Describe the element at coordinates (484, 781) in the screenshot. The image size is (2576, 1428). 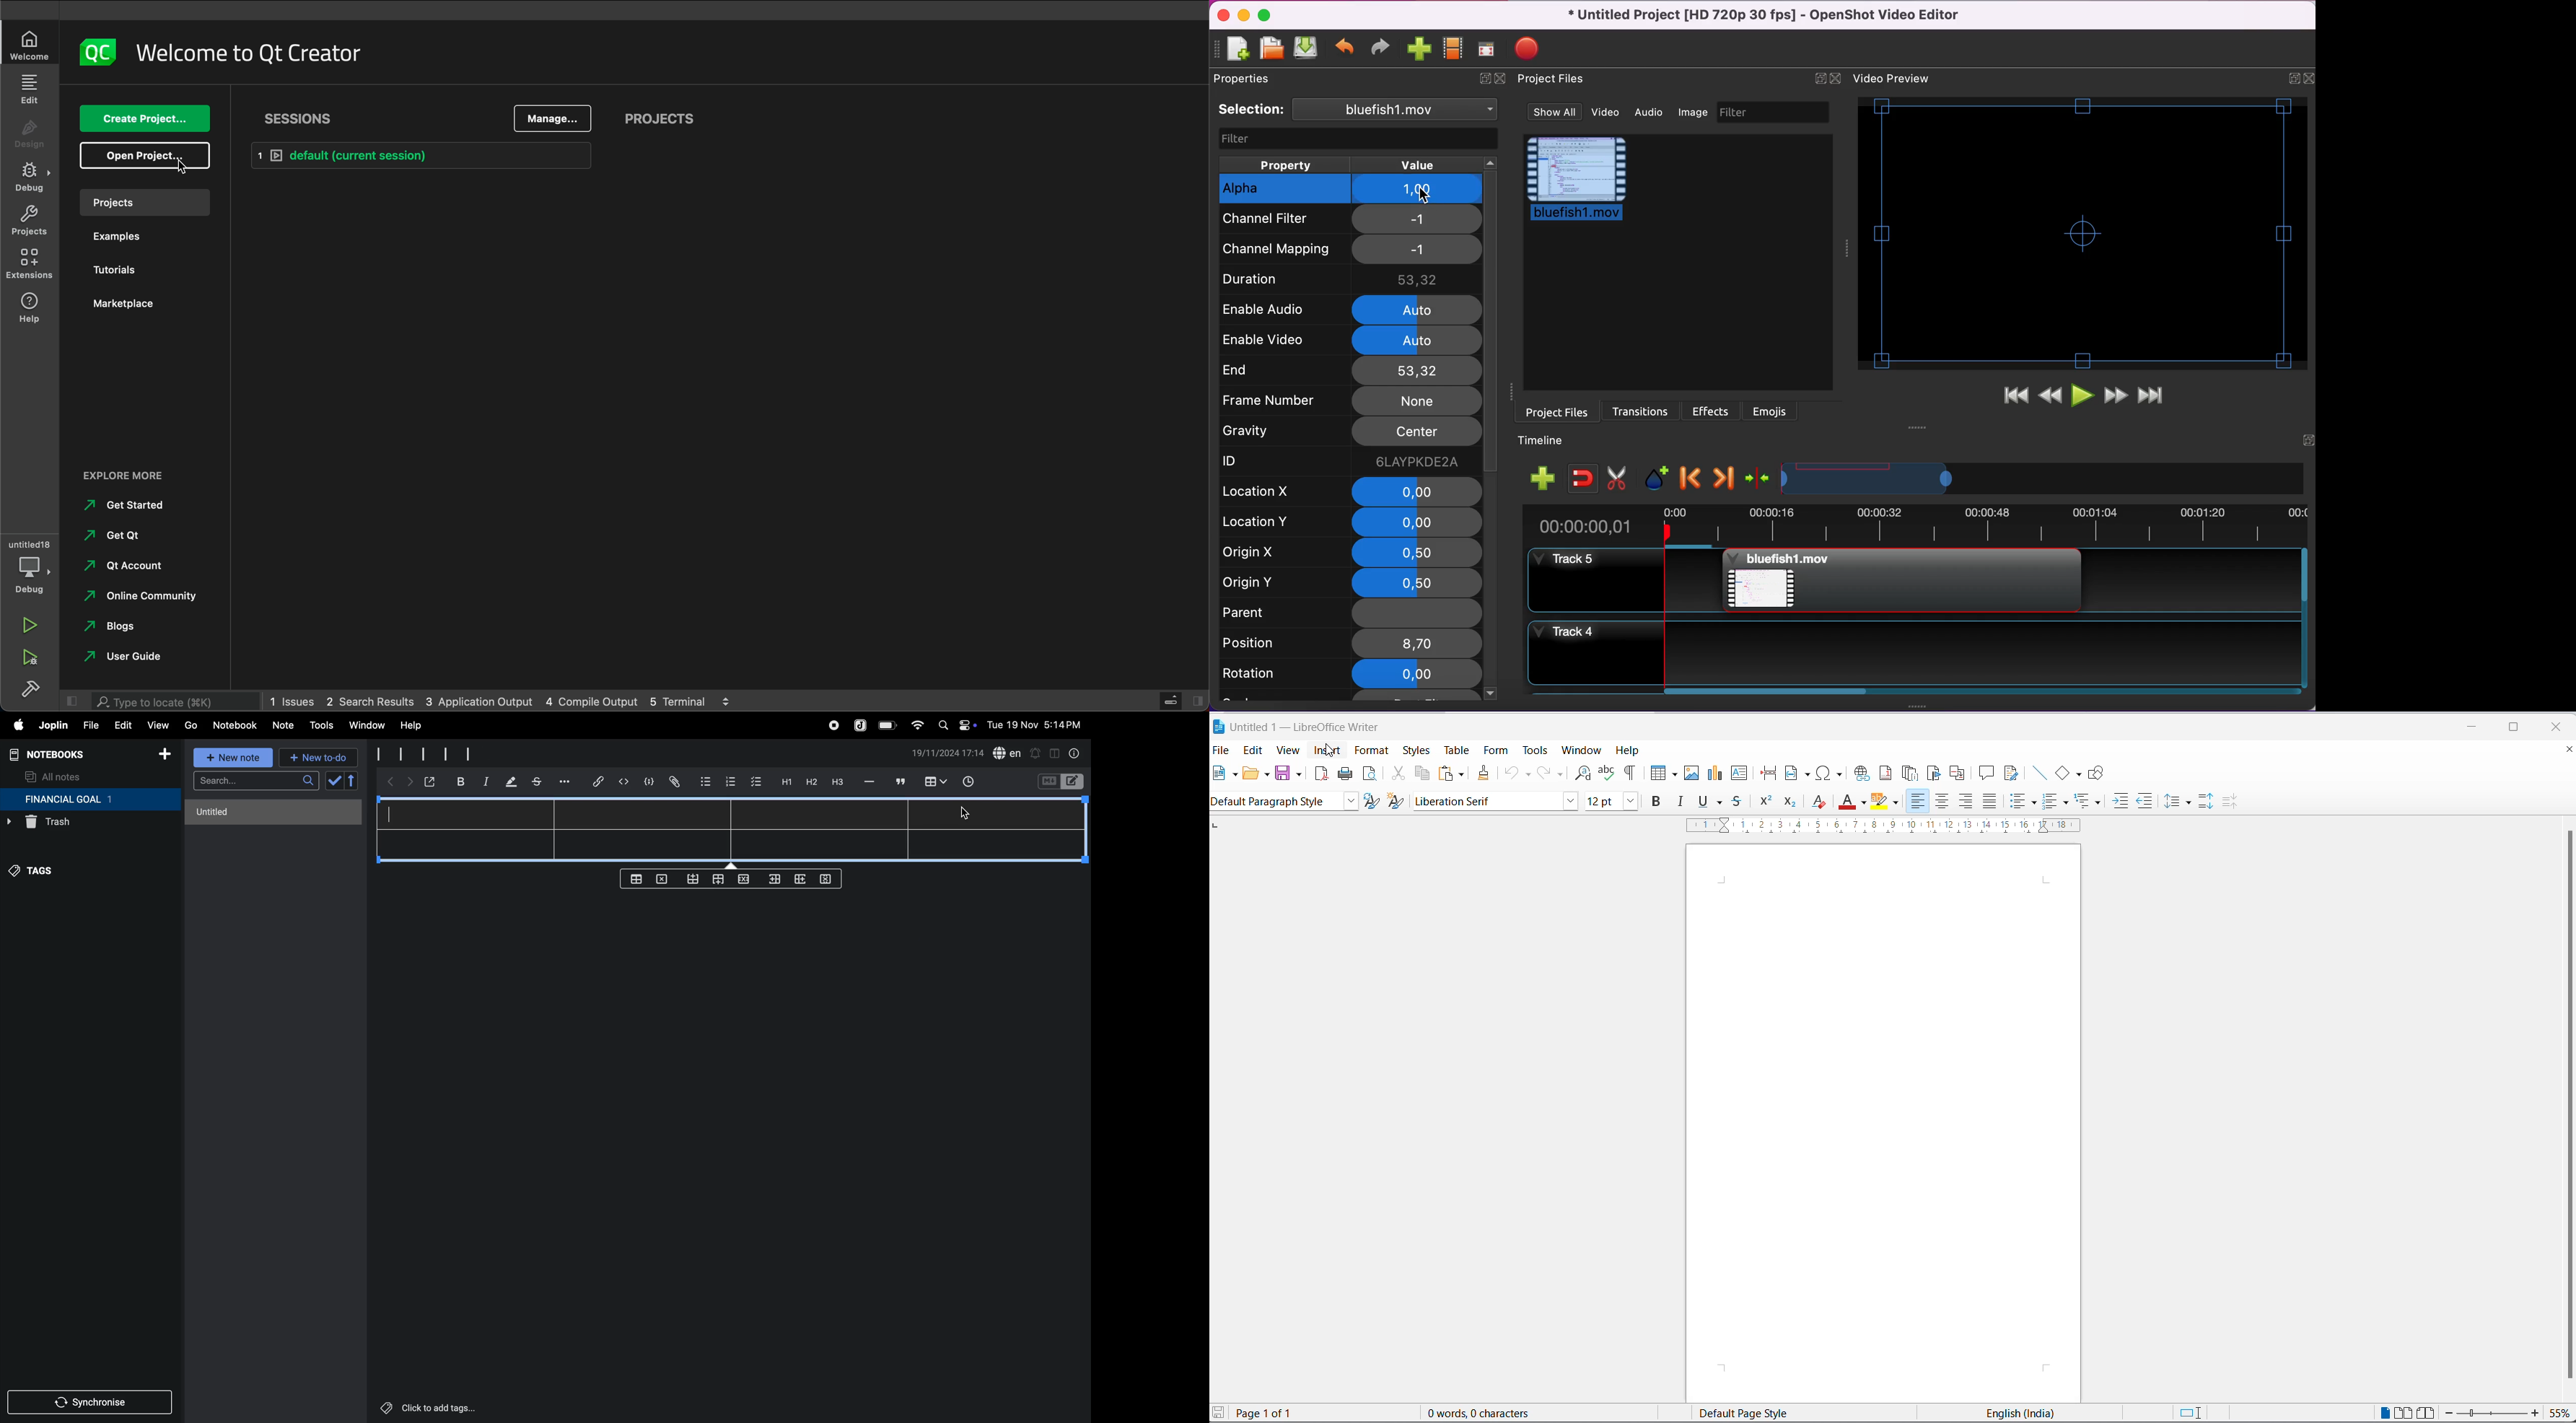
I see `itallic` at that location.